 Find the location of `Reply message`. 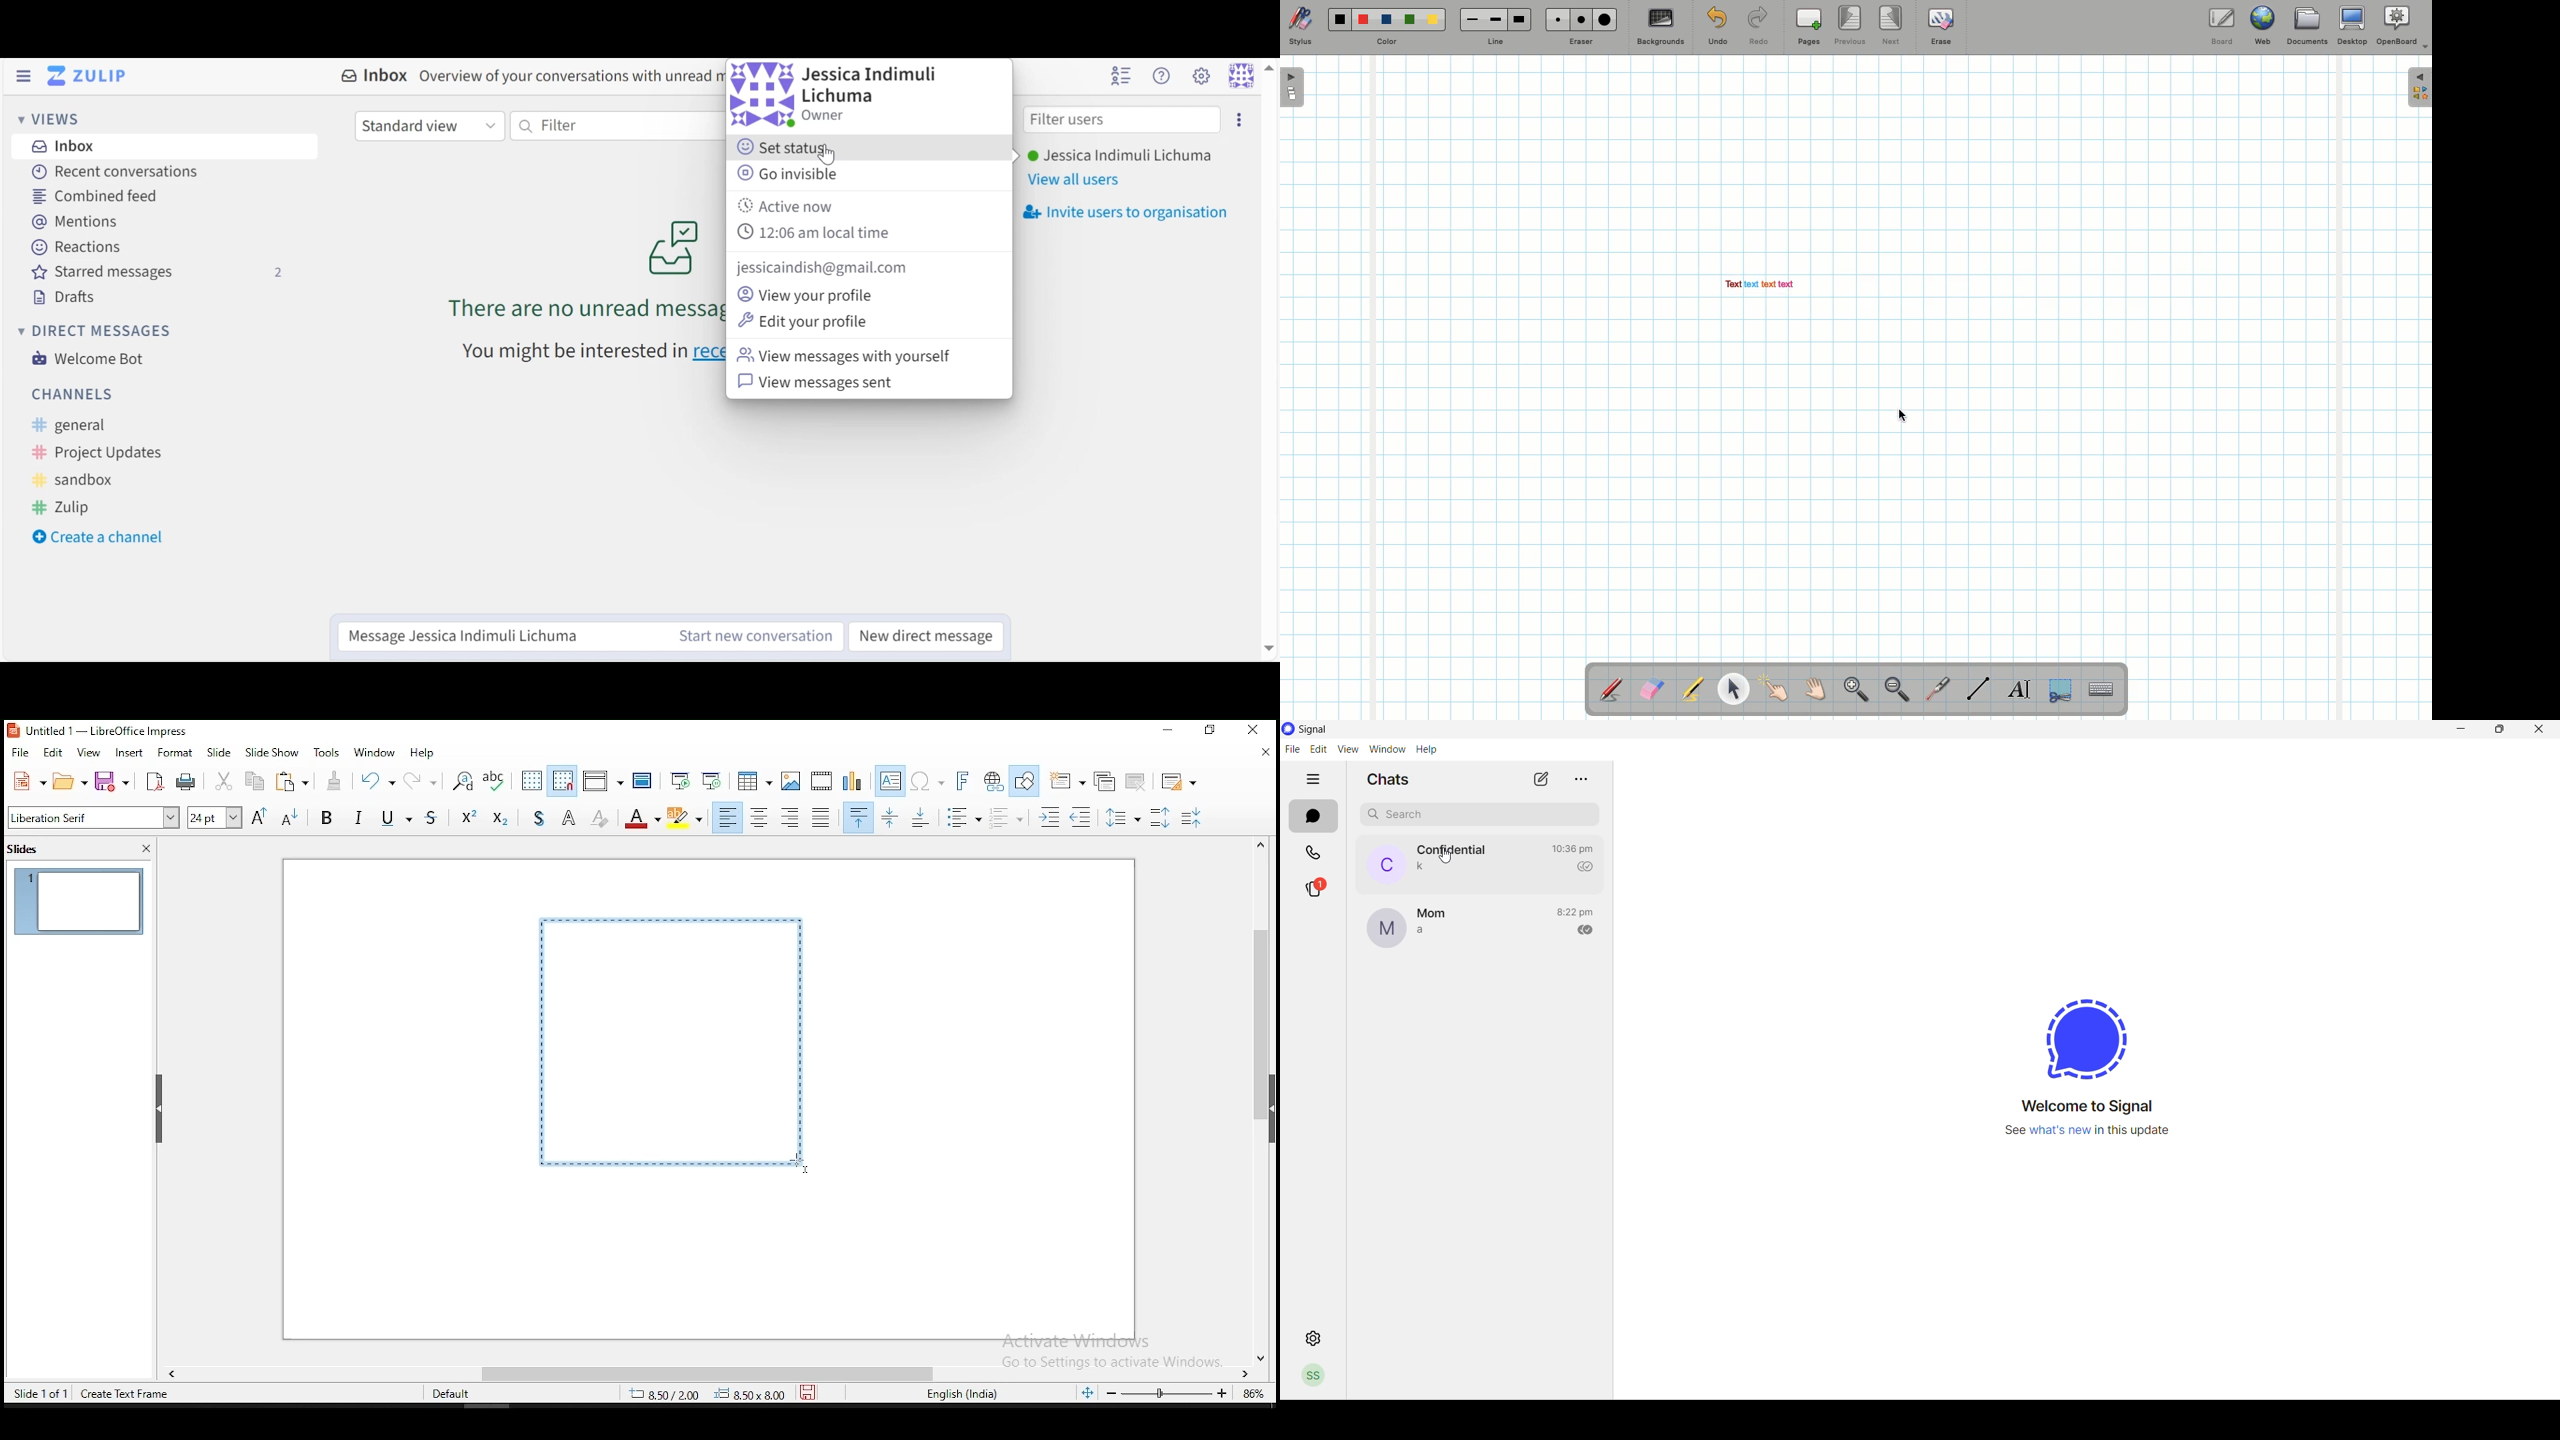

Reply message is located at coordinates (497, 635).